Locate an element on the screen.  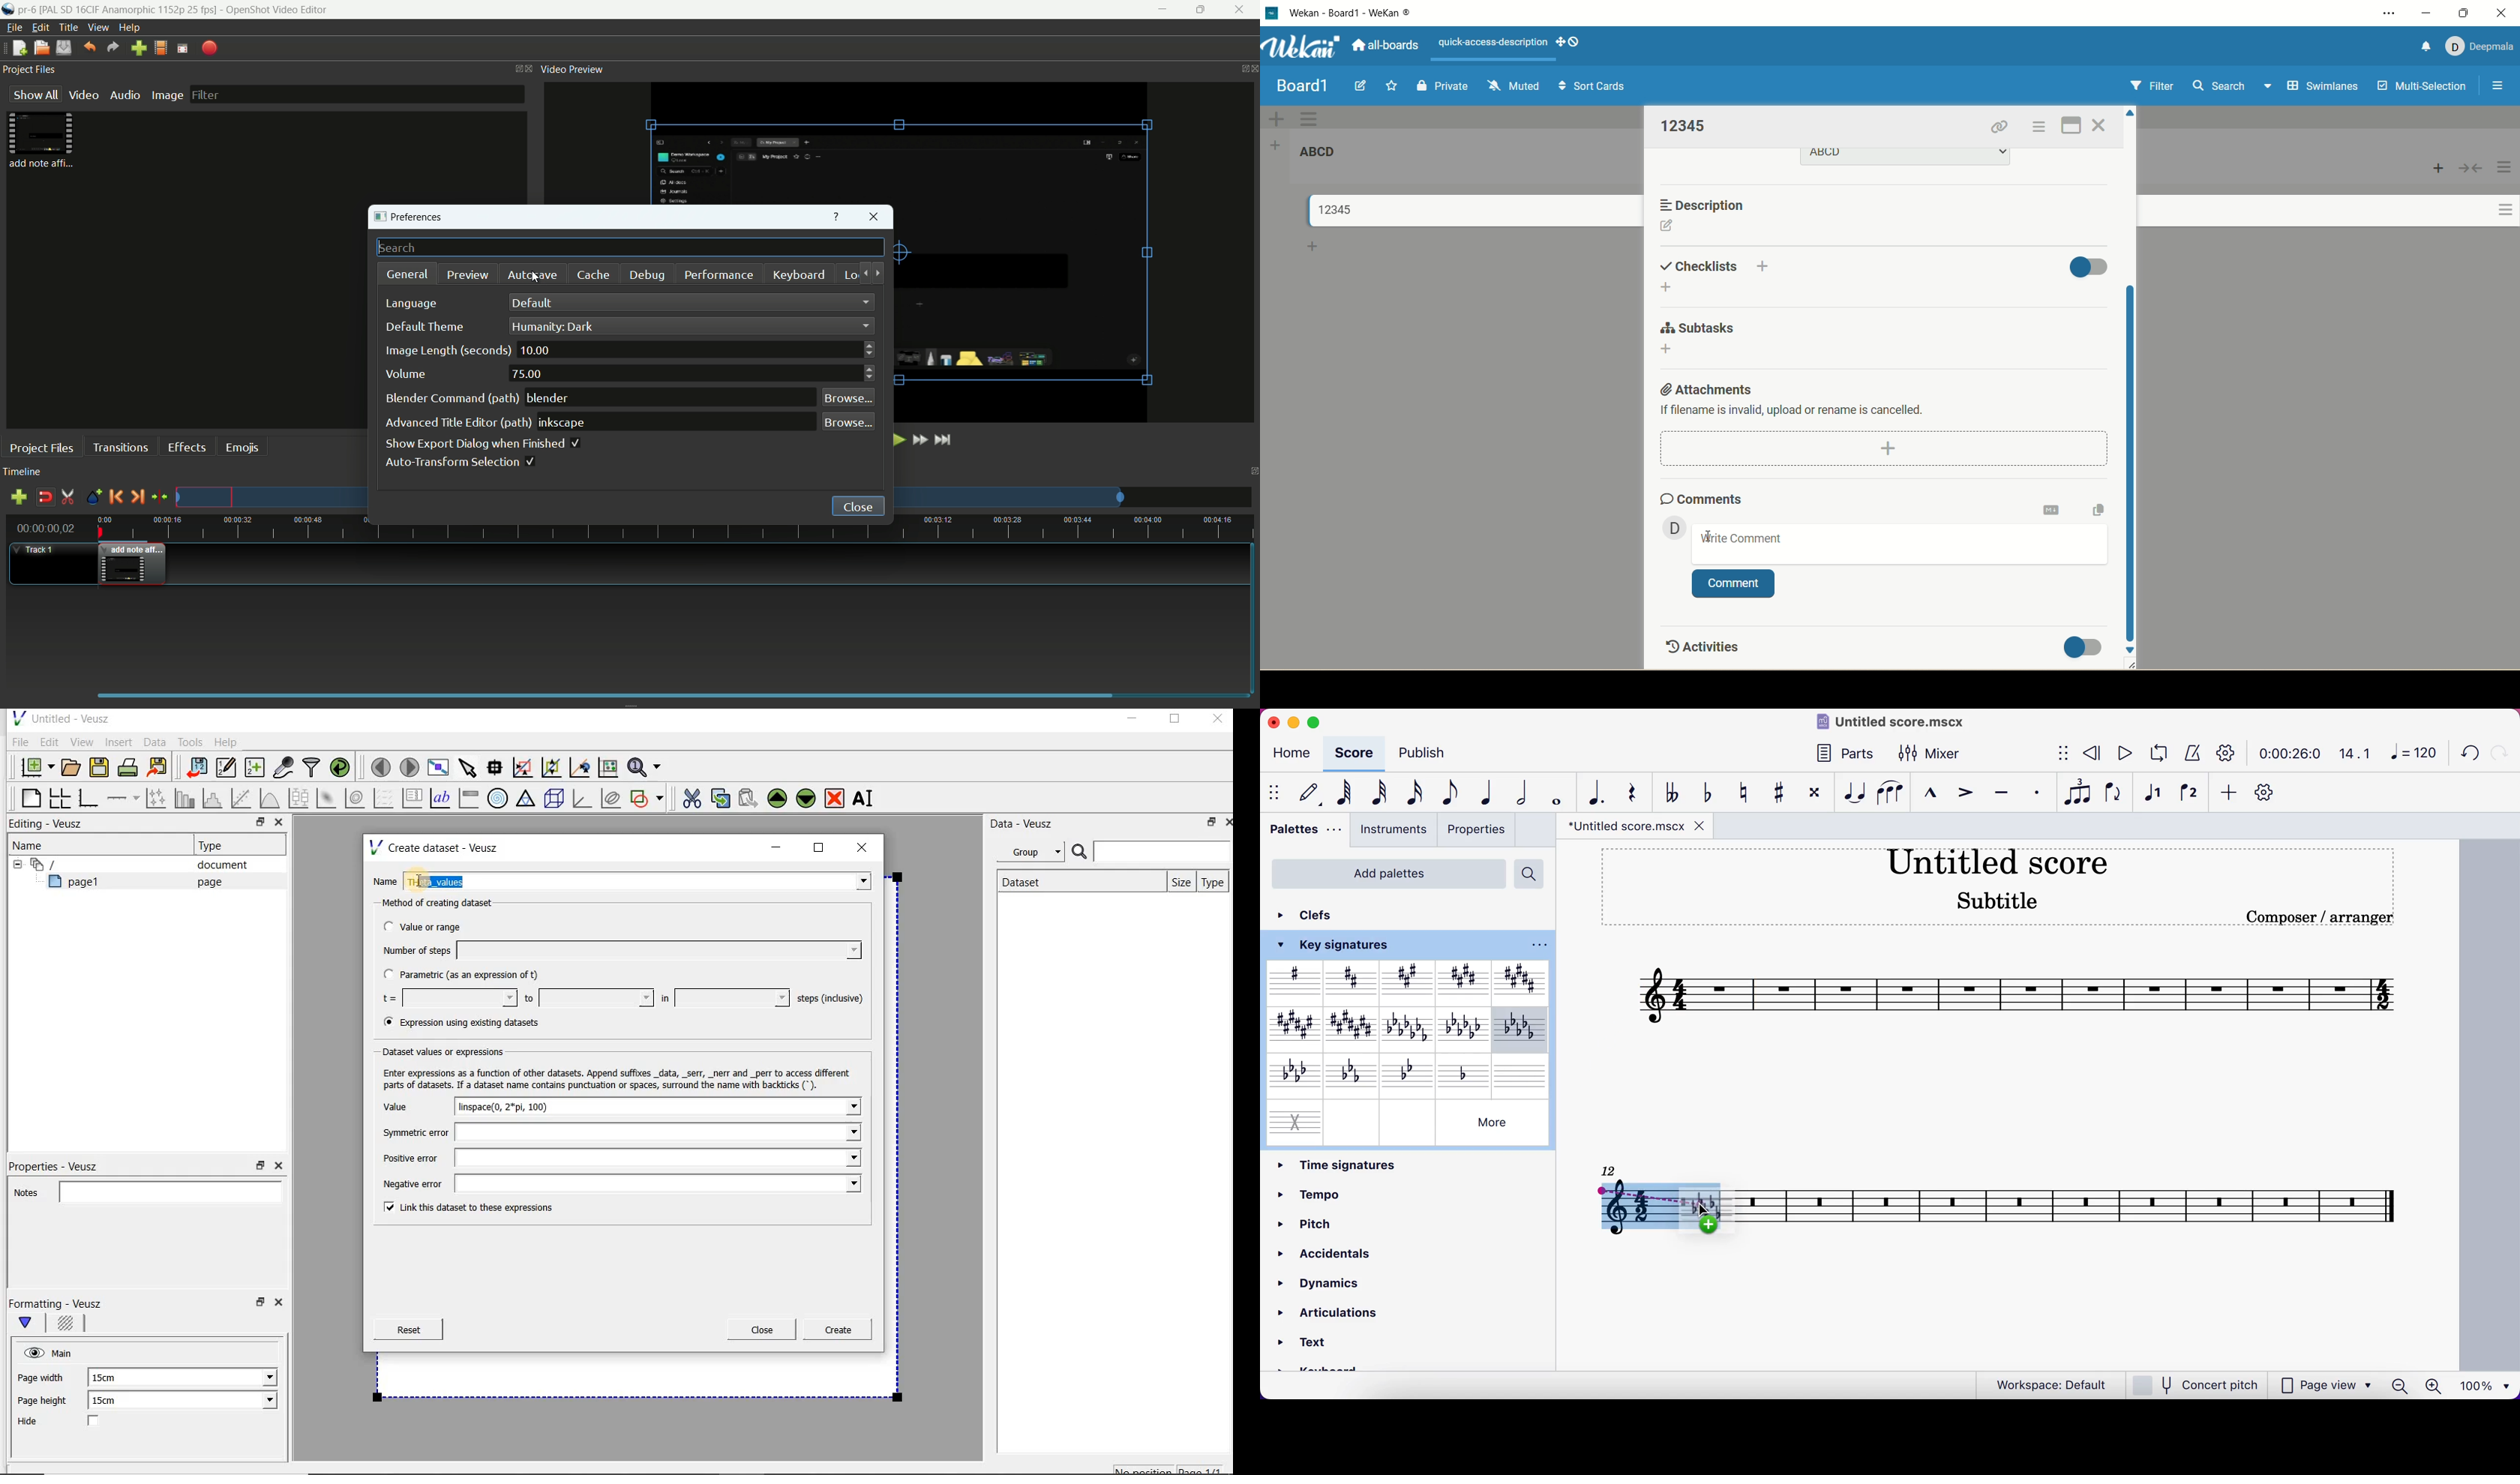
toggle doble sharp is located at coordinates (1814, 793).